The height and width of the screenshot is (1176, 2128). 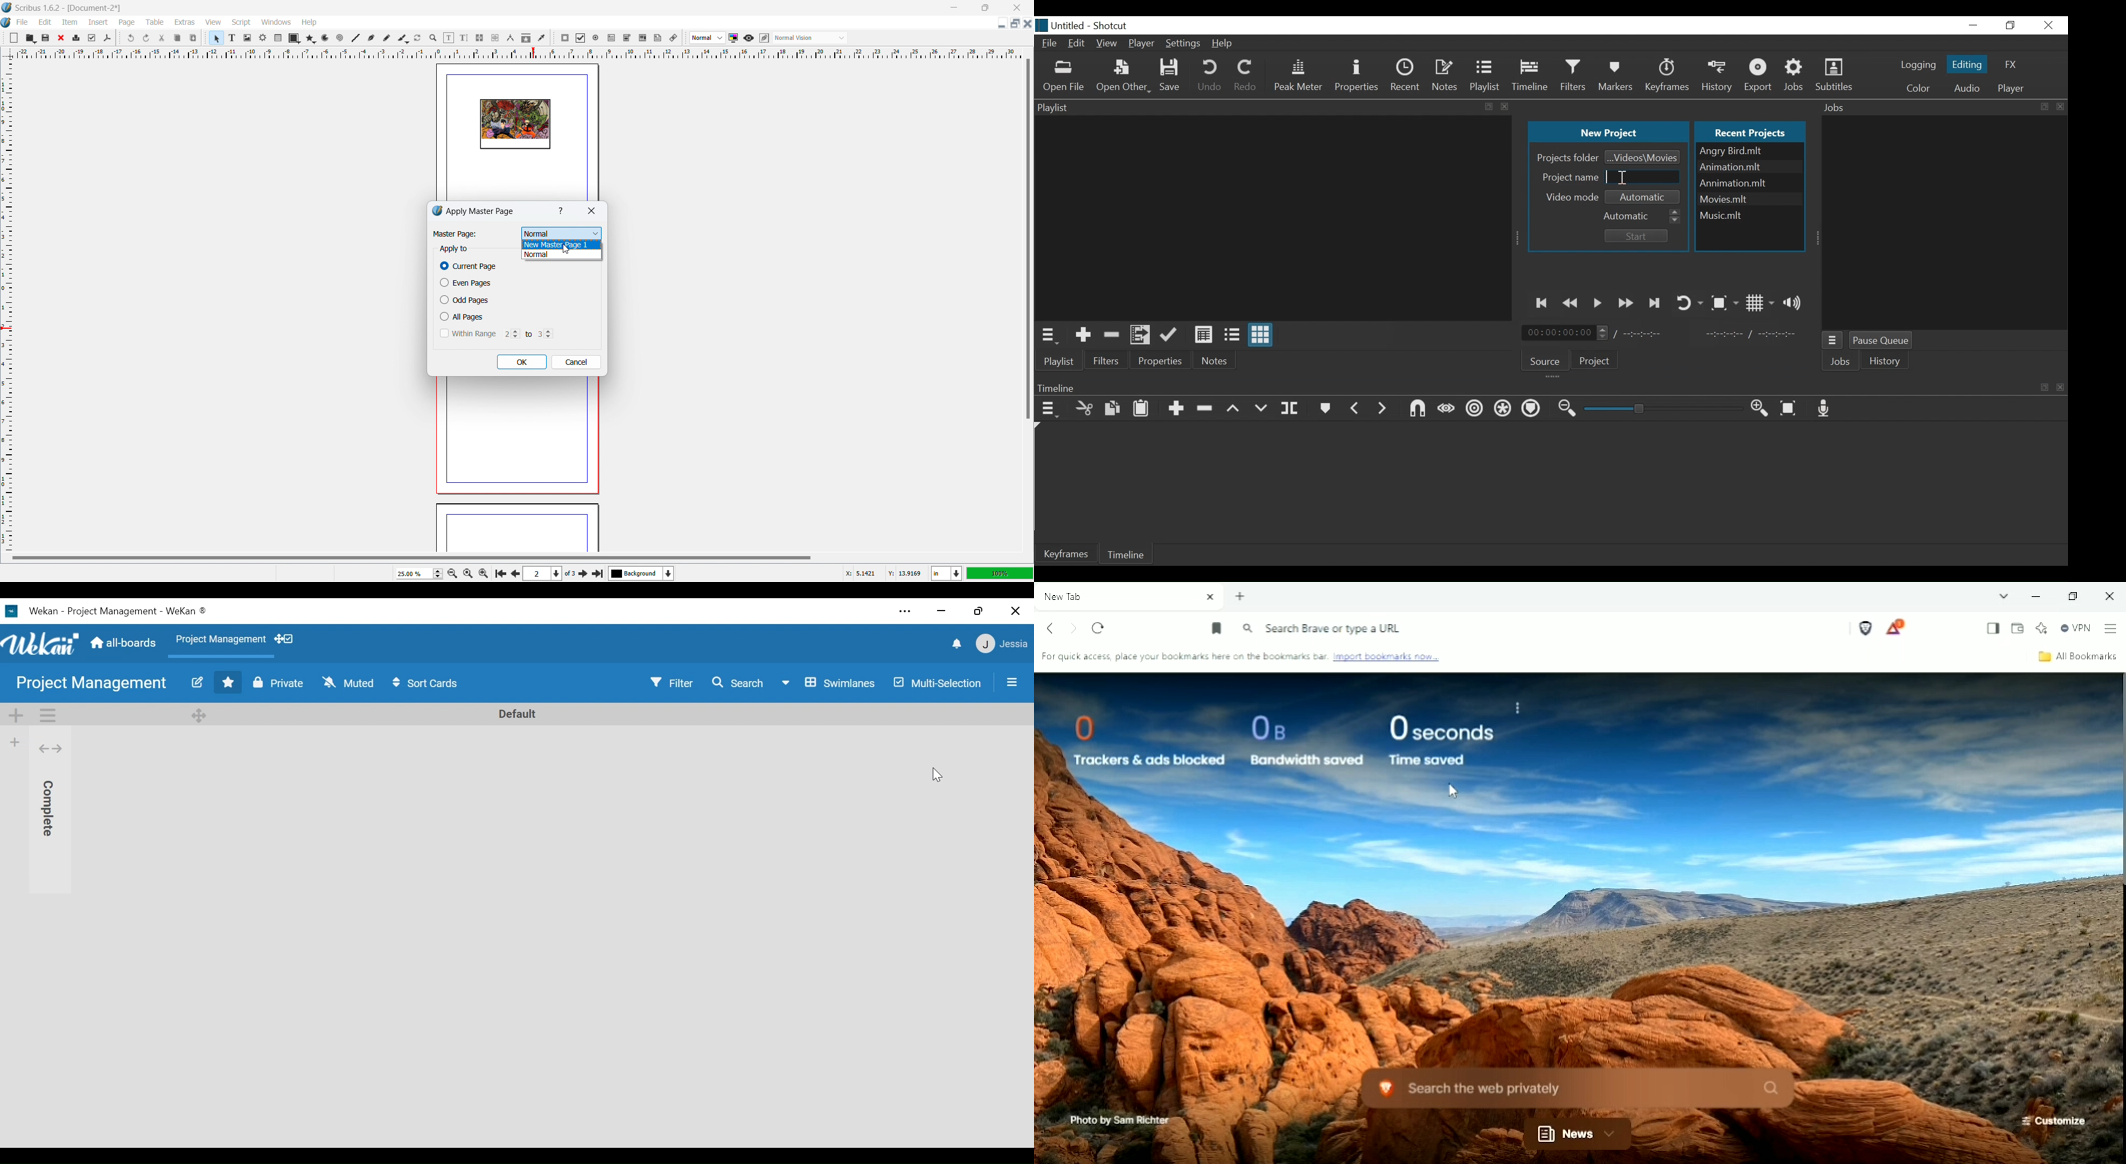 I want to click on windows, so click(x=277, y=22).